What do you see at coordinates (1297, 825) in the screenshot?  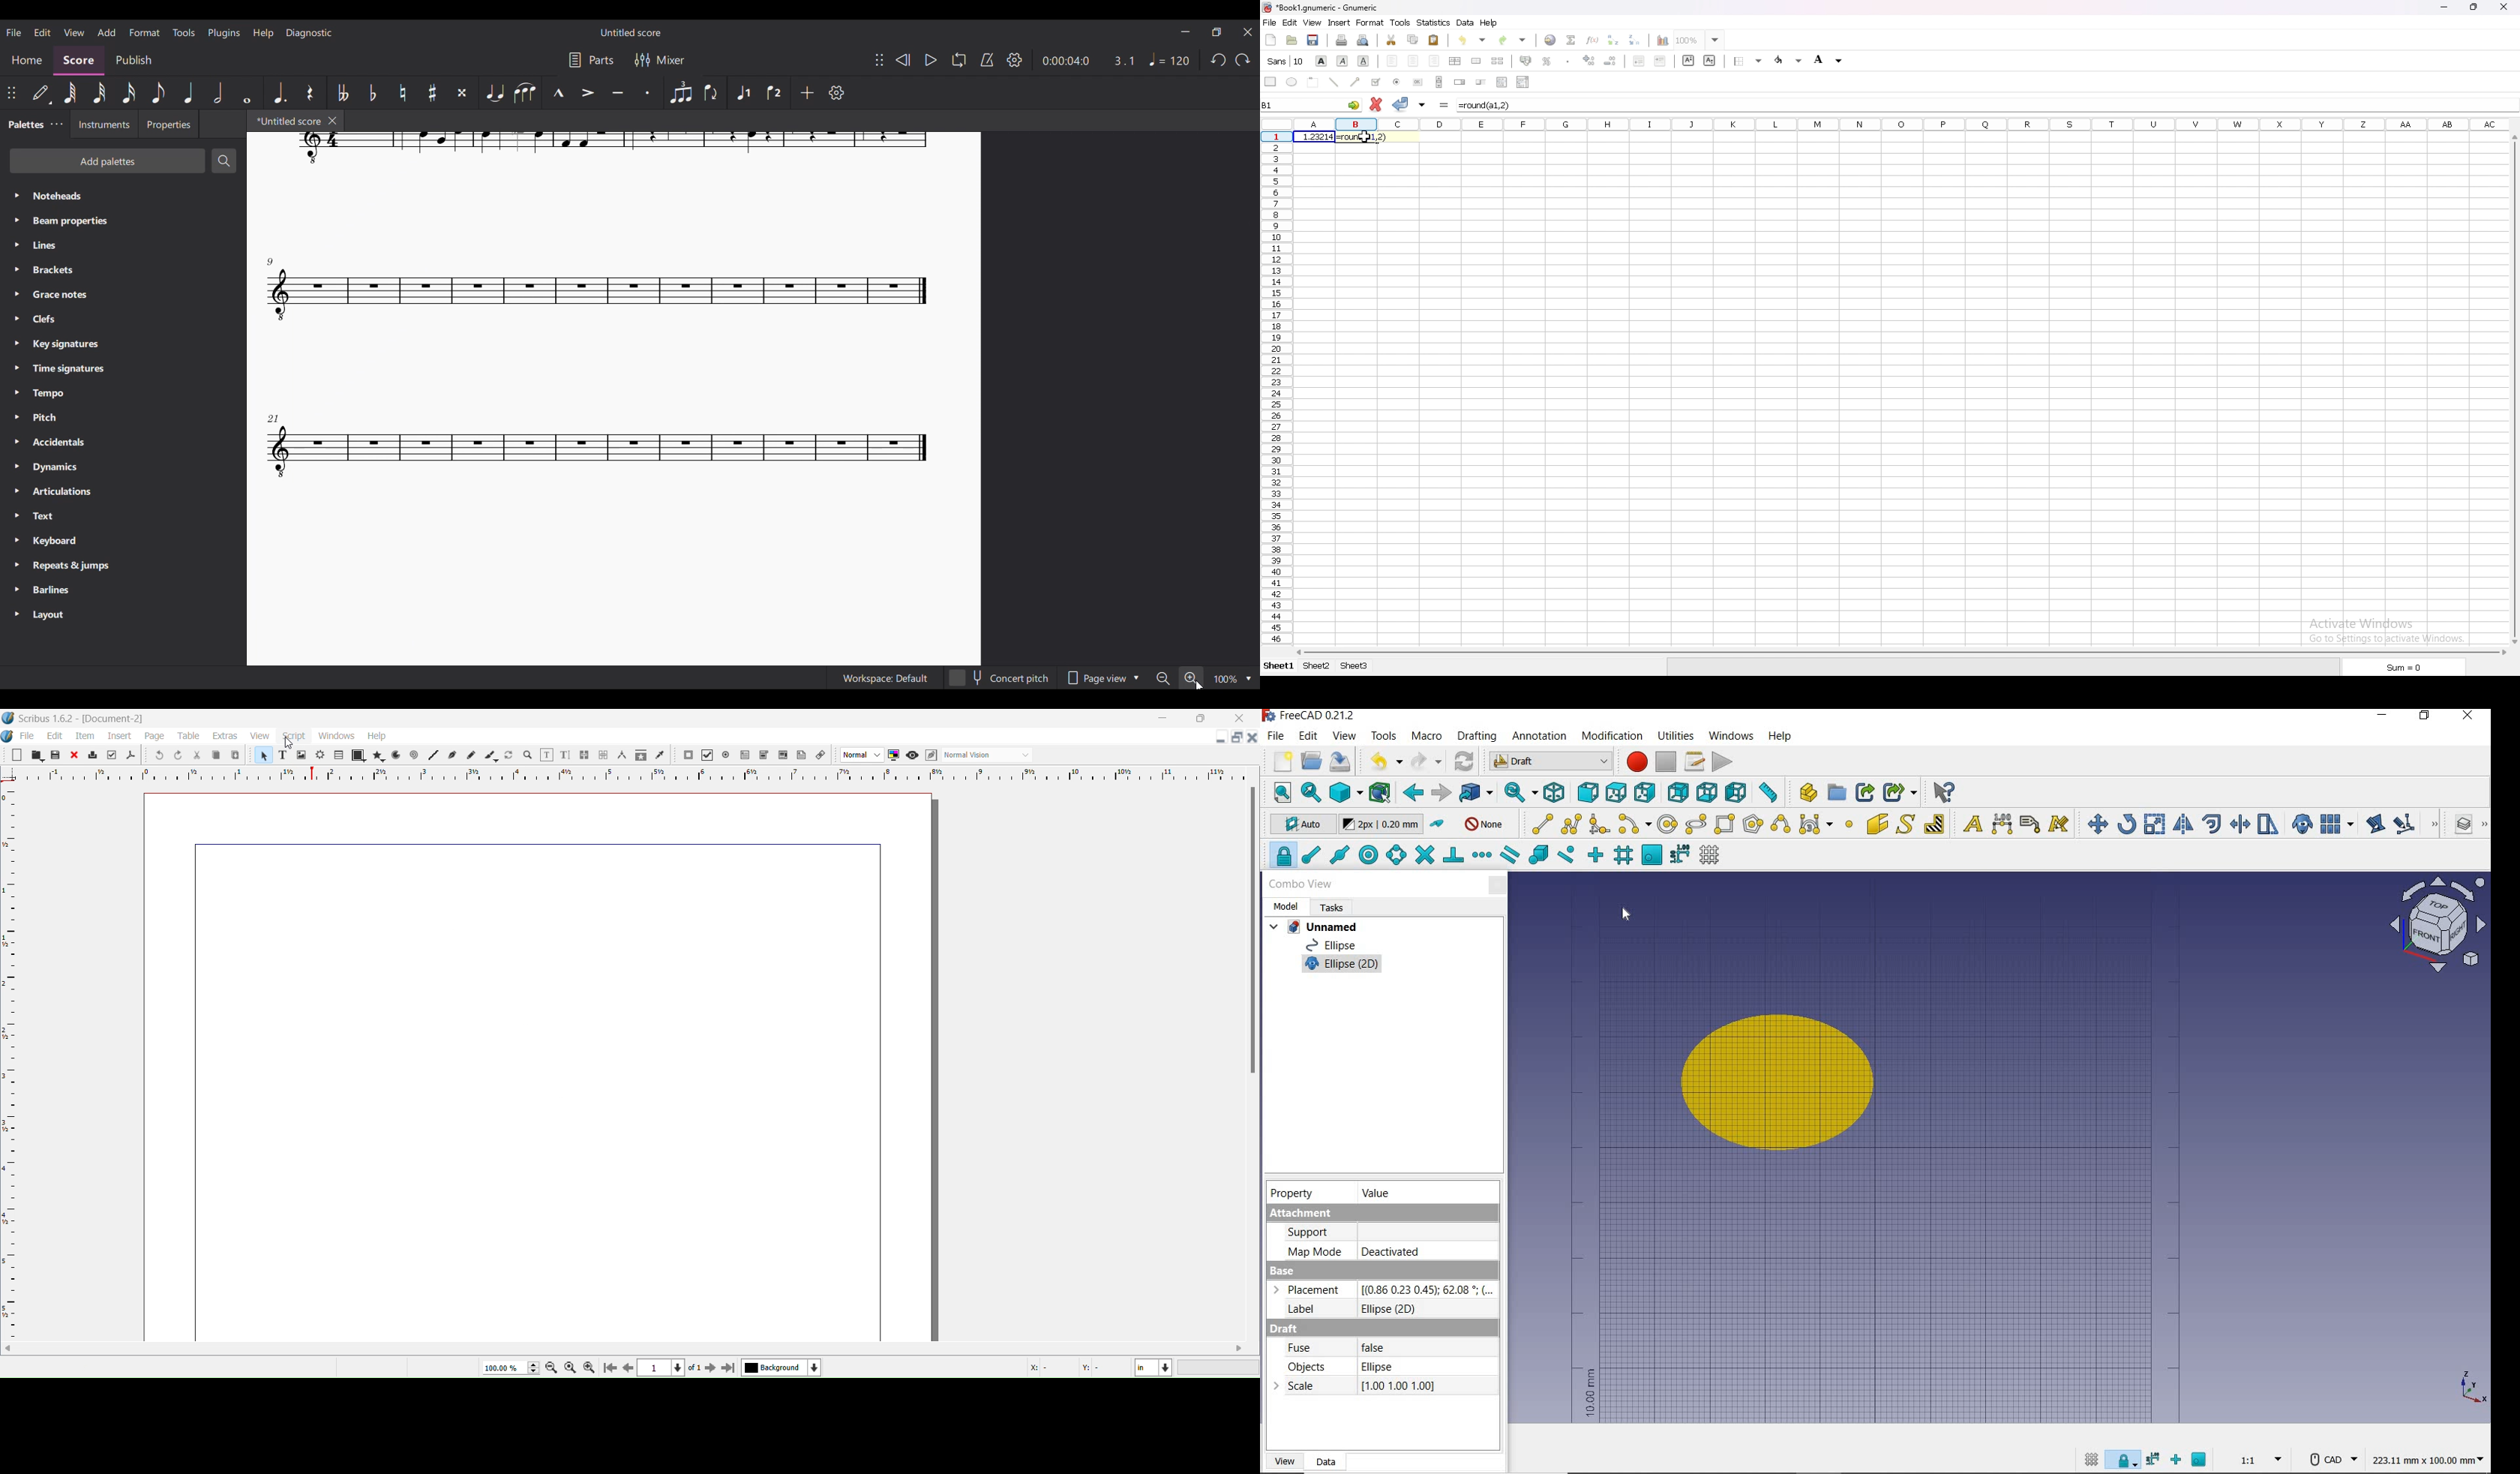 I see `current working plane: auto` at bounding box center [1297, 825].